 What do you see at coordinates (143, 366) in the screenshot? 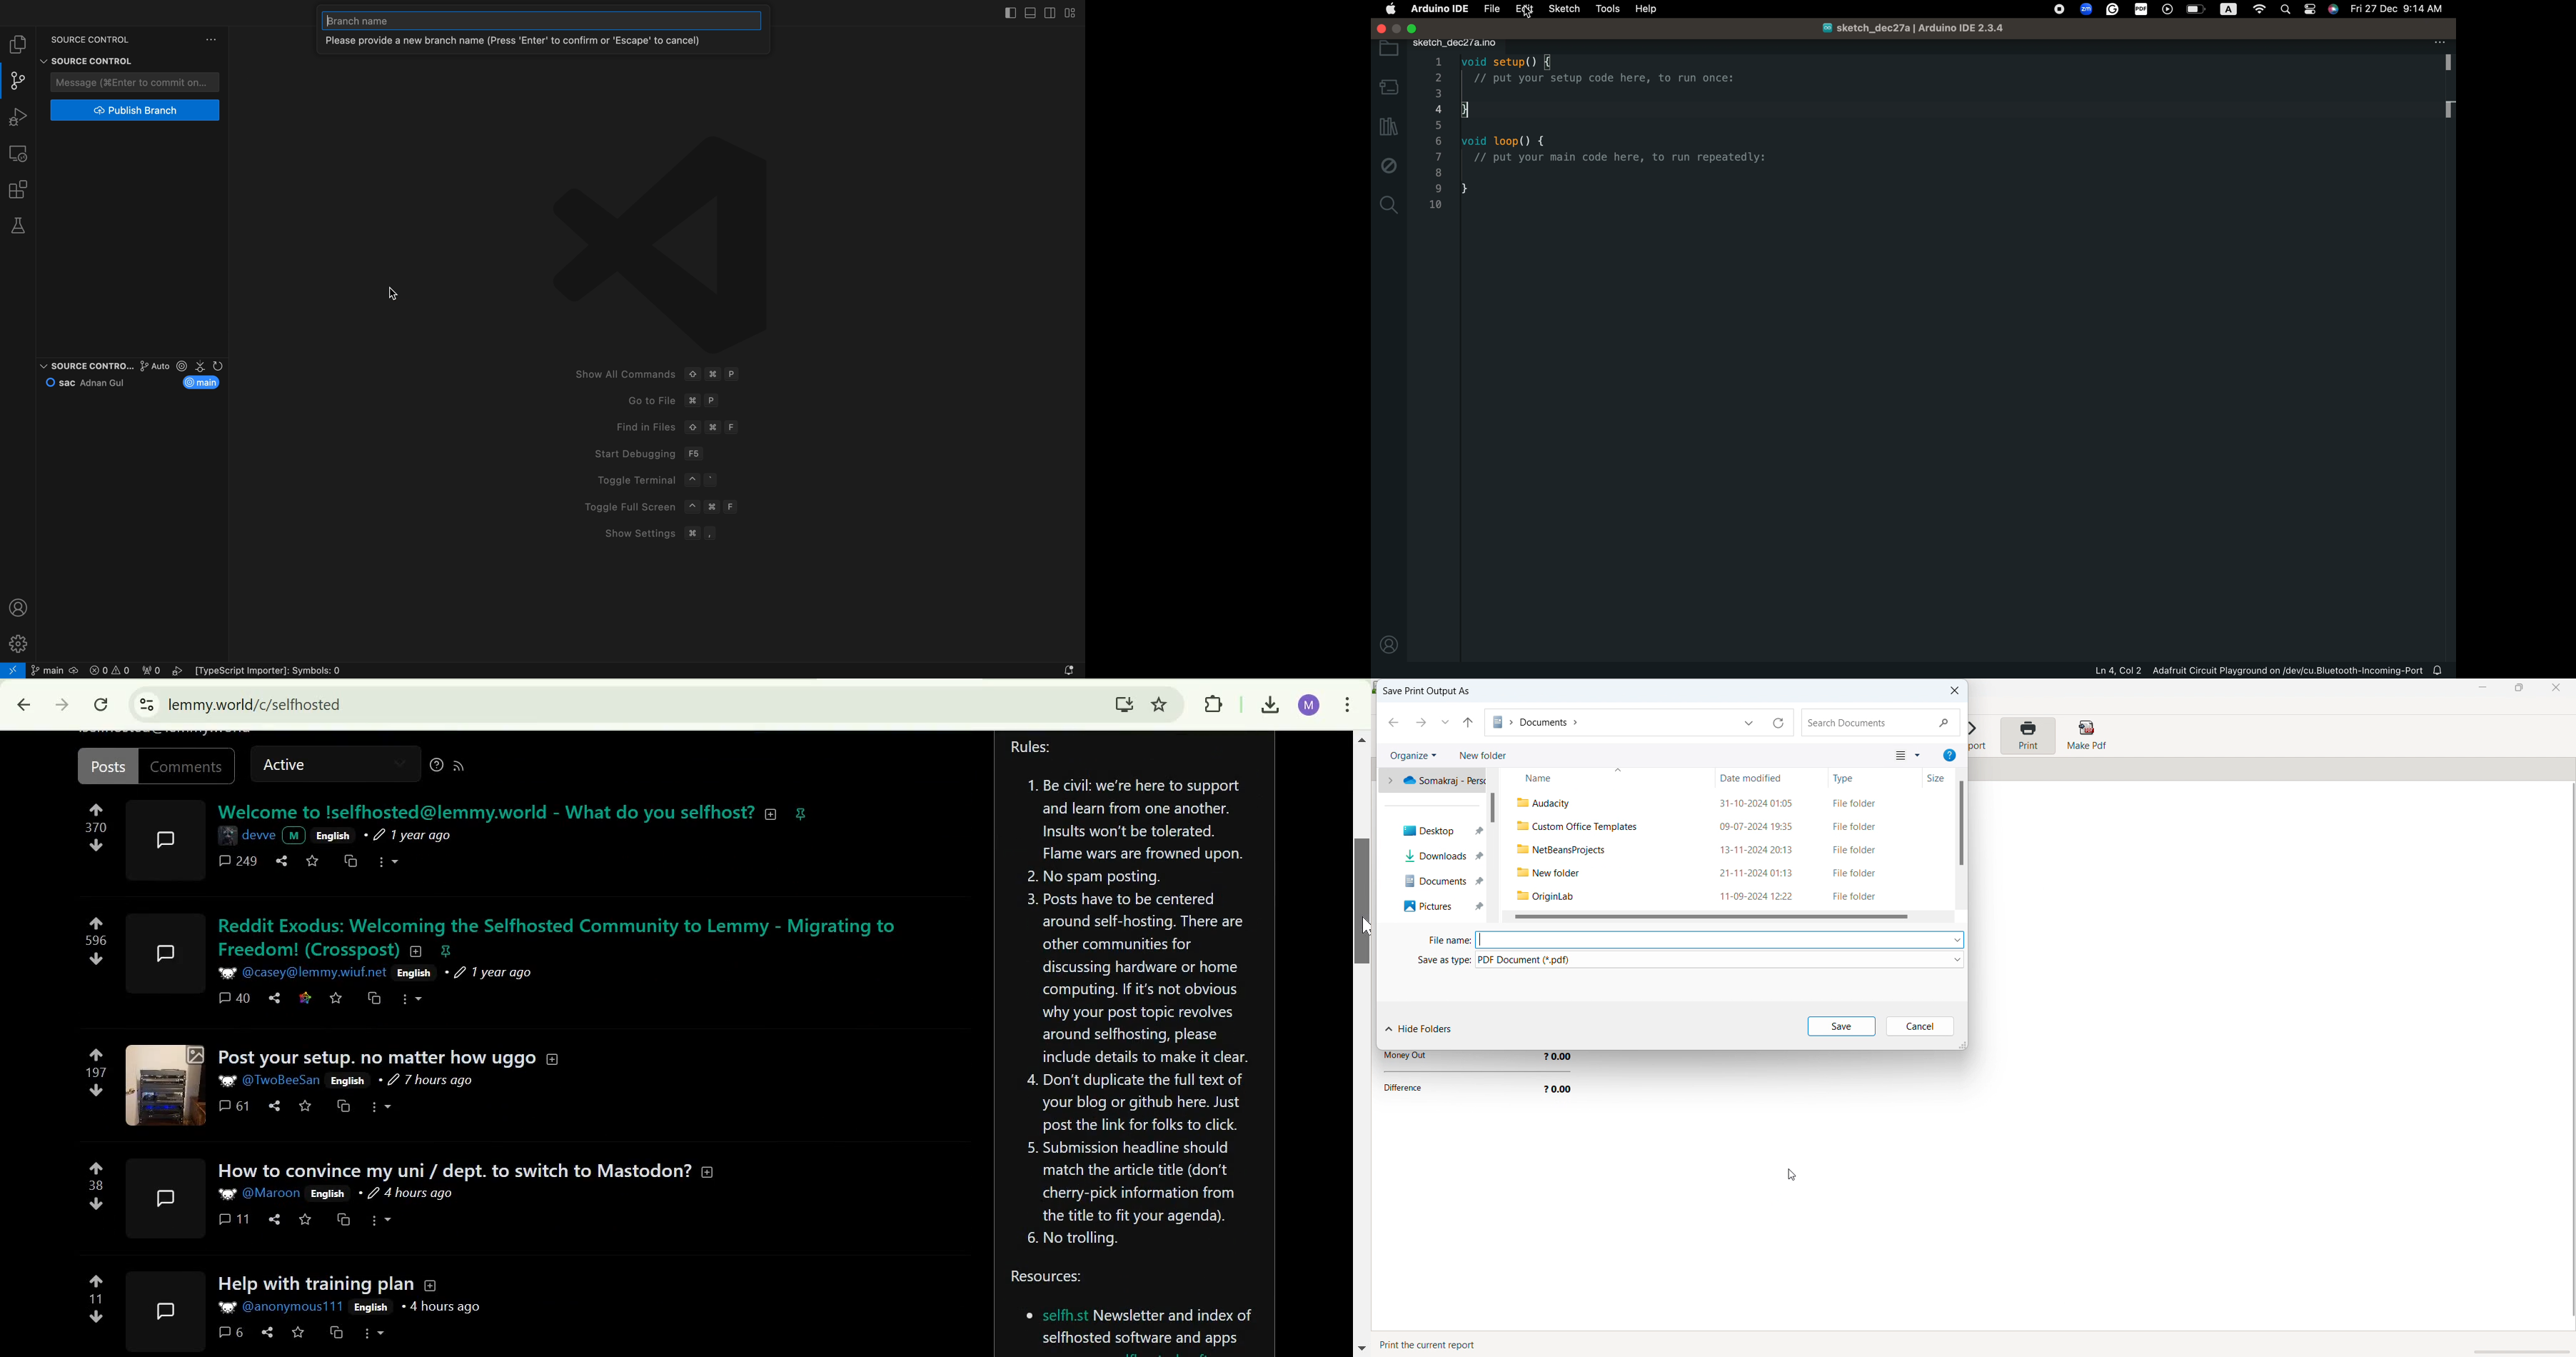
I see `graph` at bounding box center [143, 366].